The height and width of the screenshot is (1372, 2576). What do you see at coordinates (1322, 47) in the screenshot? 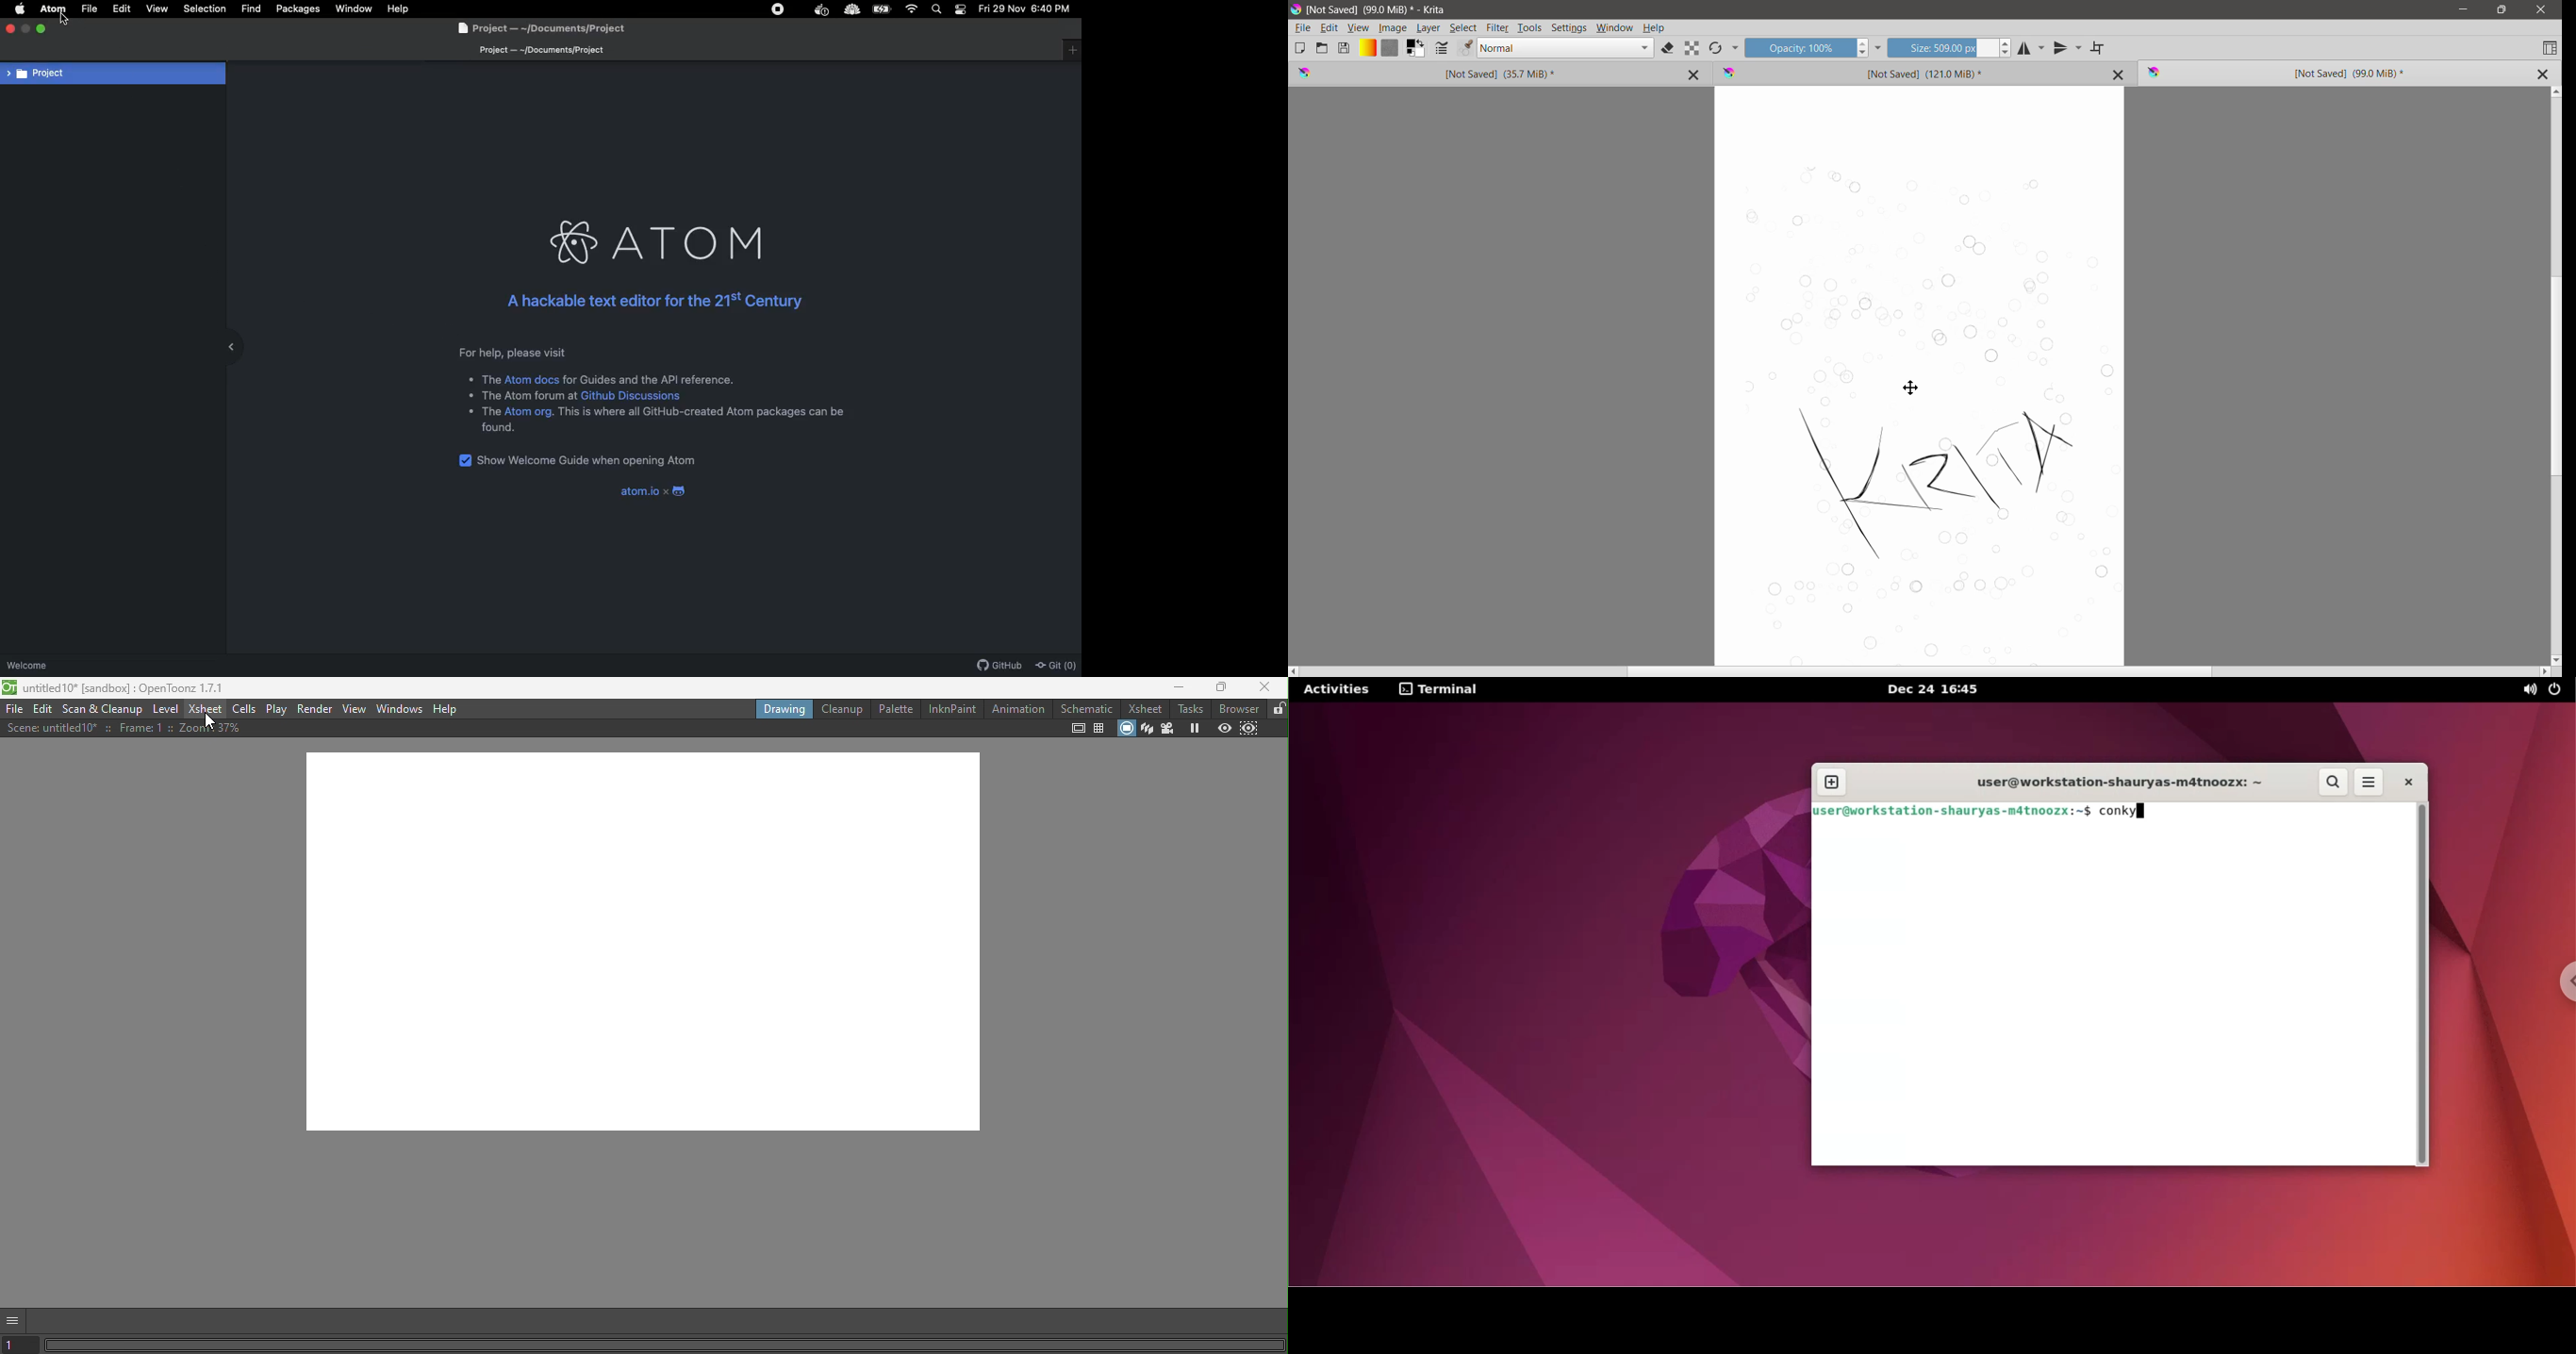
I see `Open an Existing Document` at bounding box center [1322, 47].